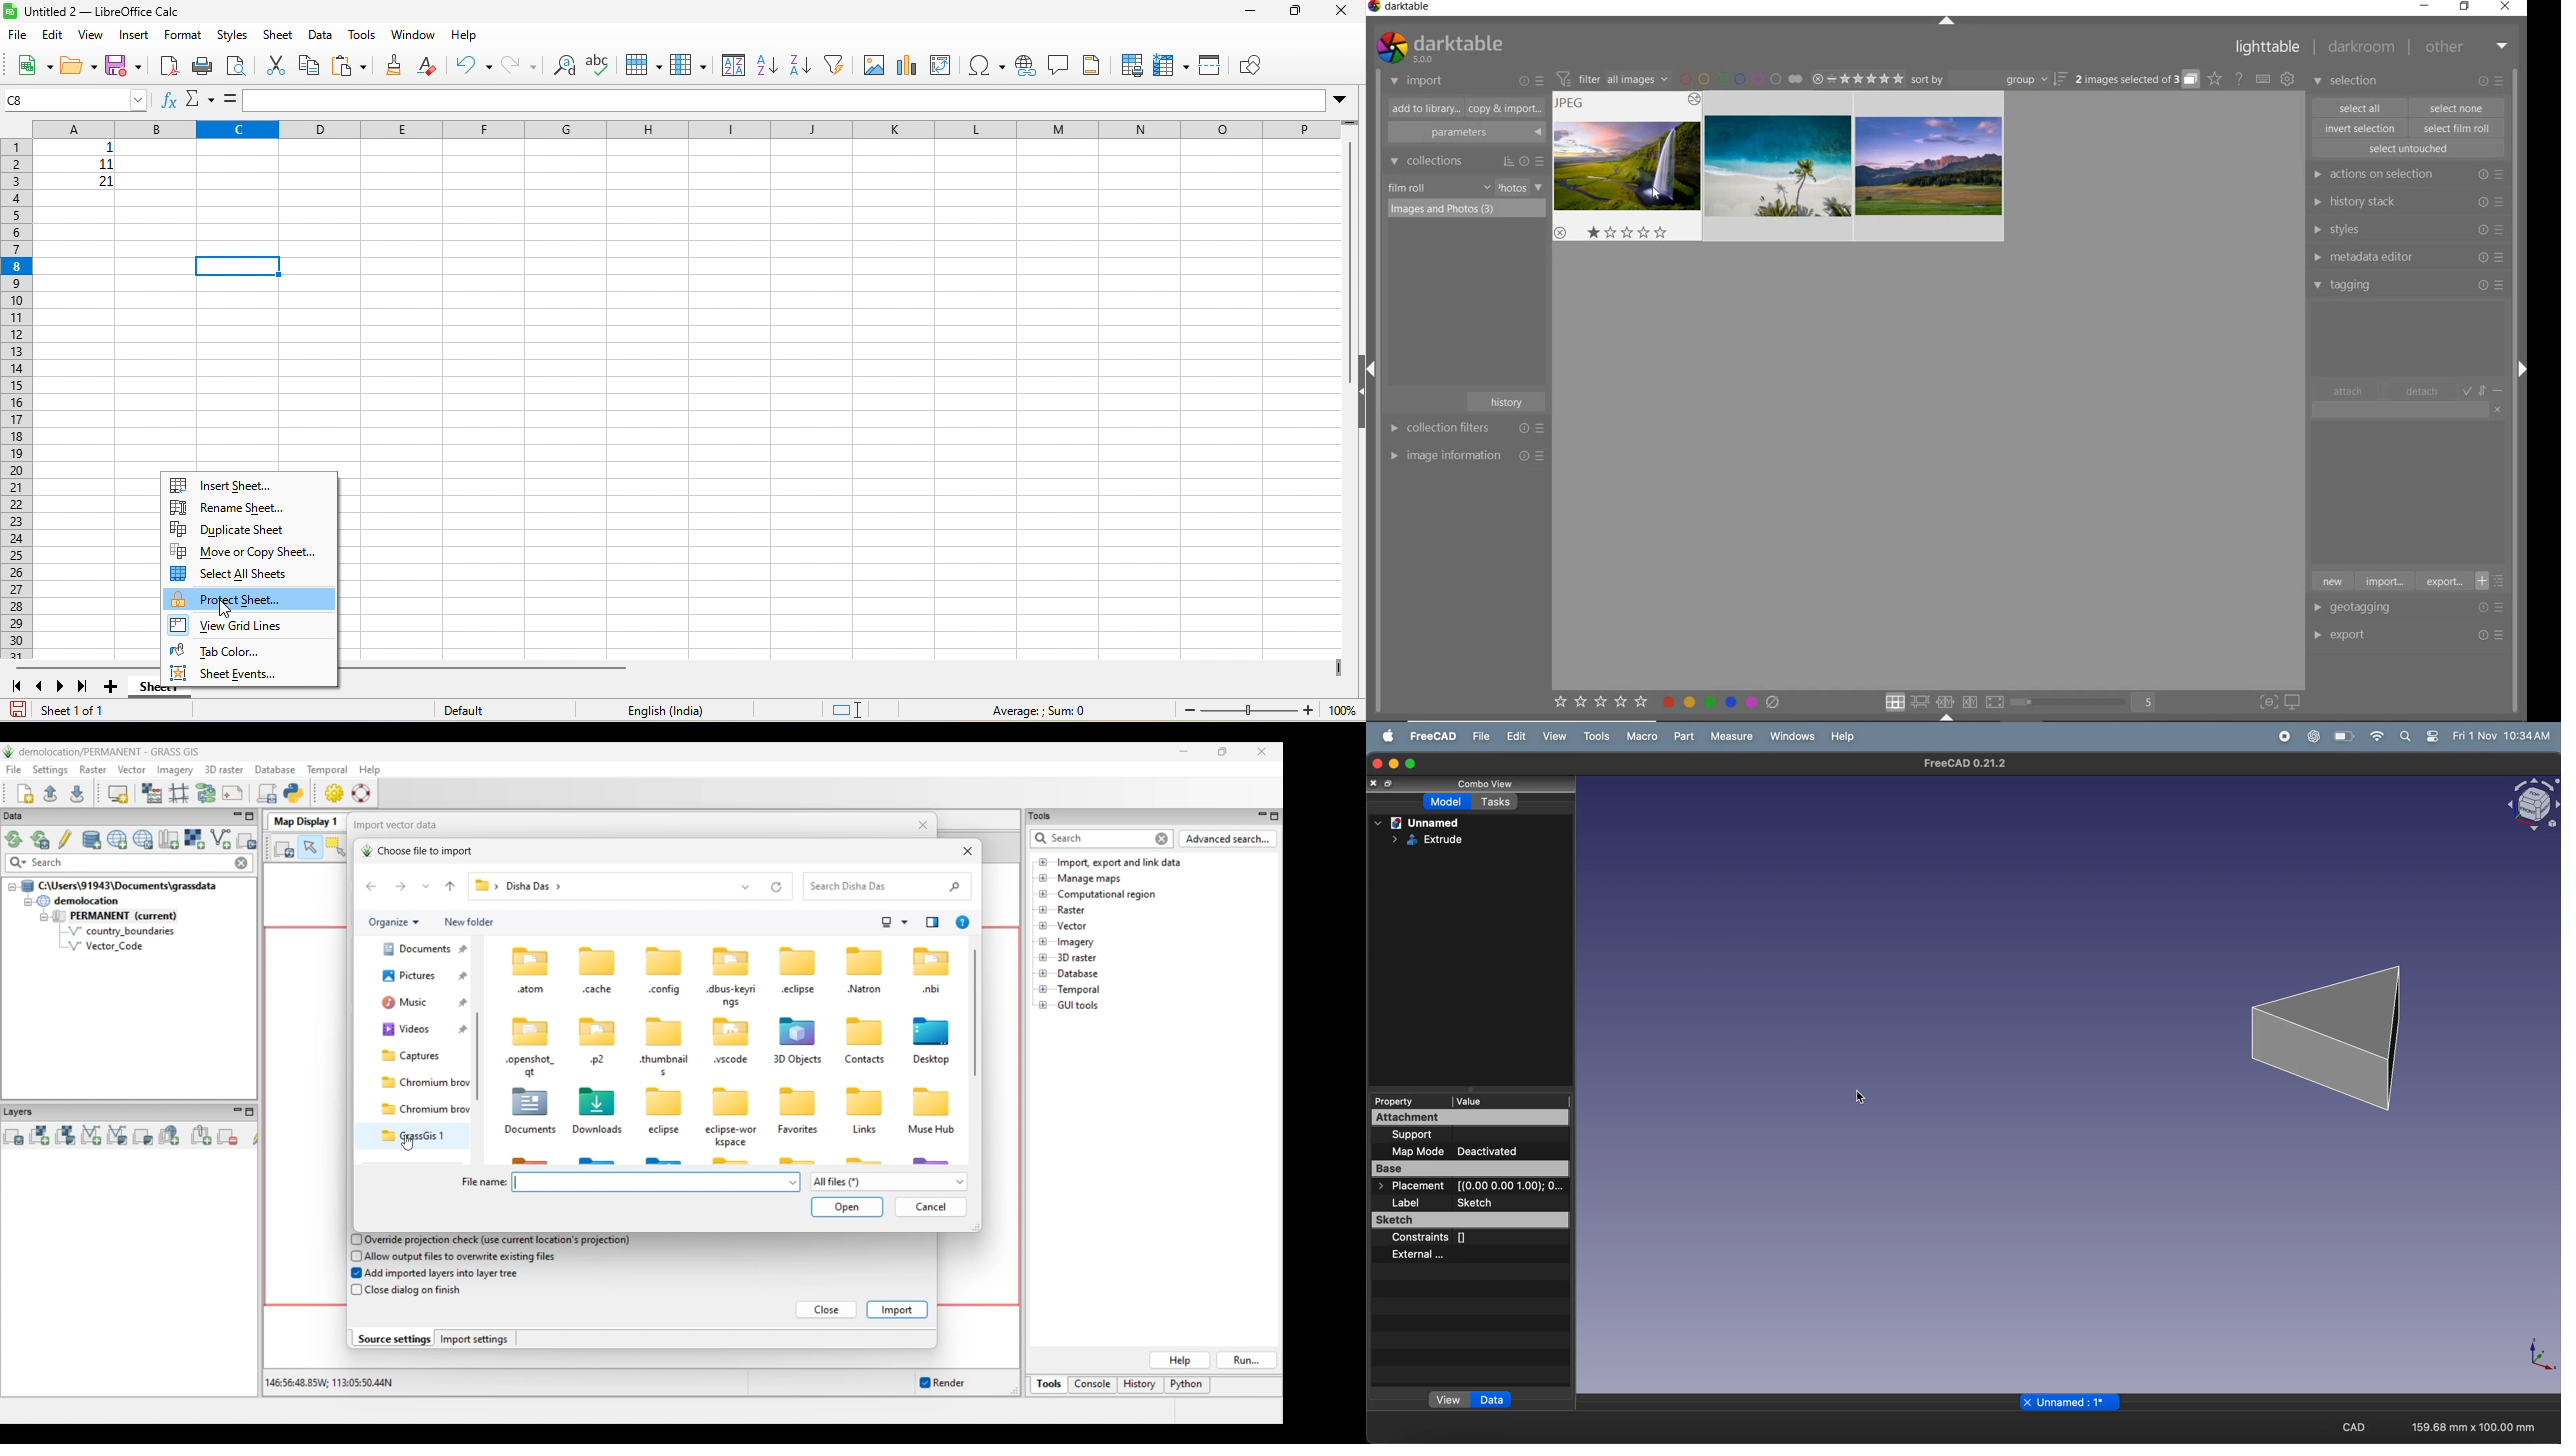 The image size is (2576, 1456). I want to click on window, so click(412, 36).